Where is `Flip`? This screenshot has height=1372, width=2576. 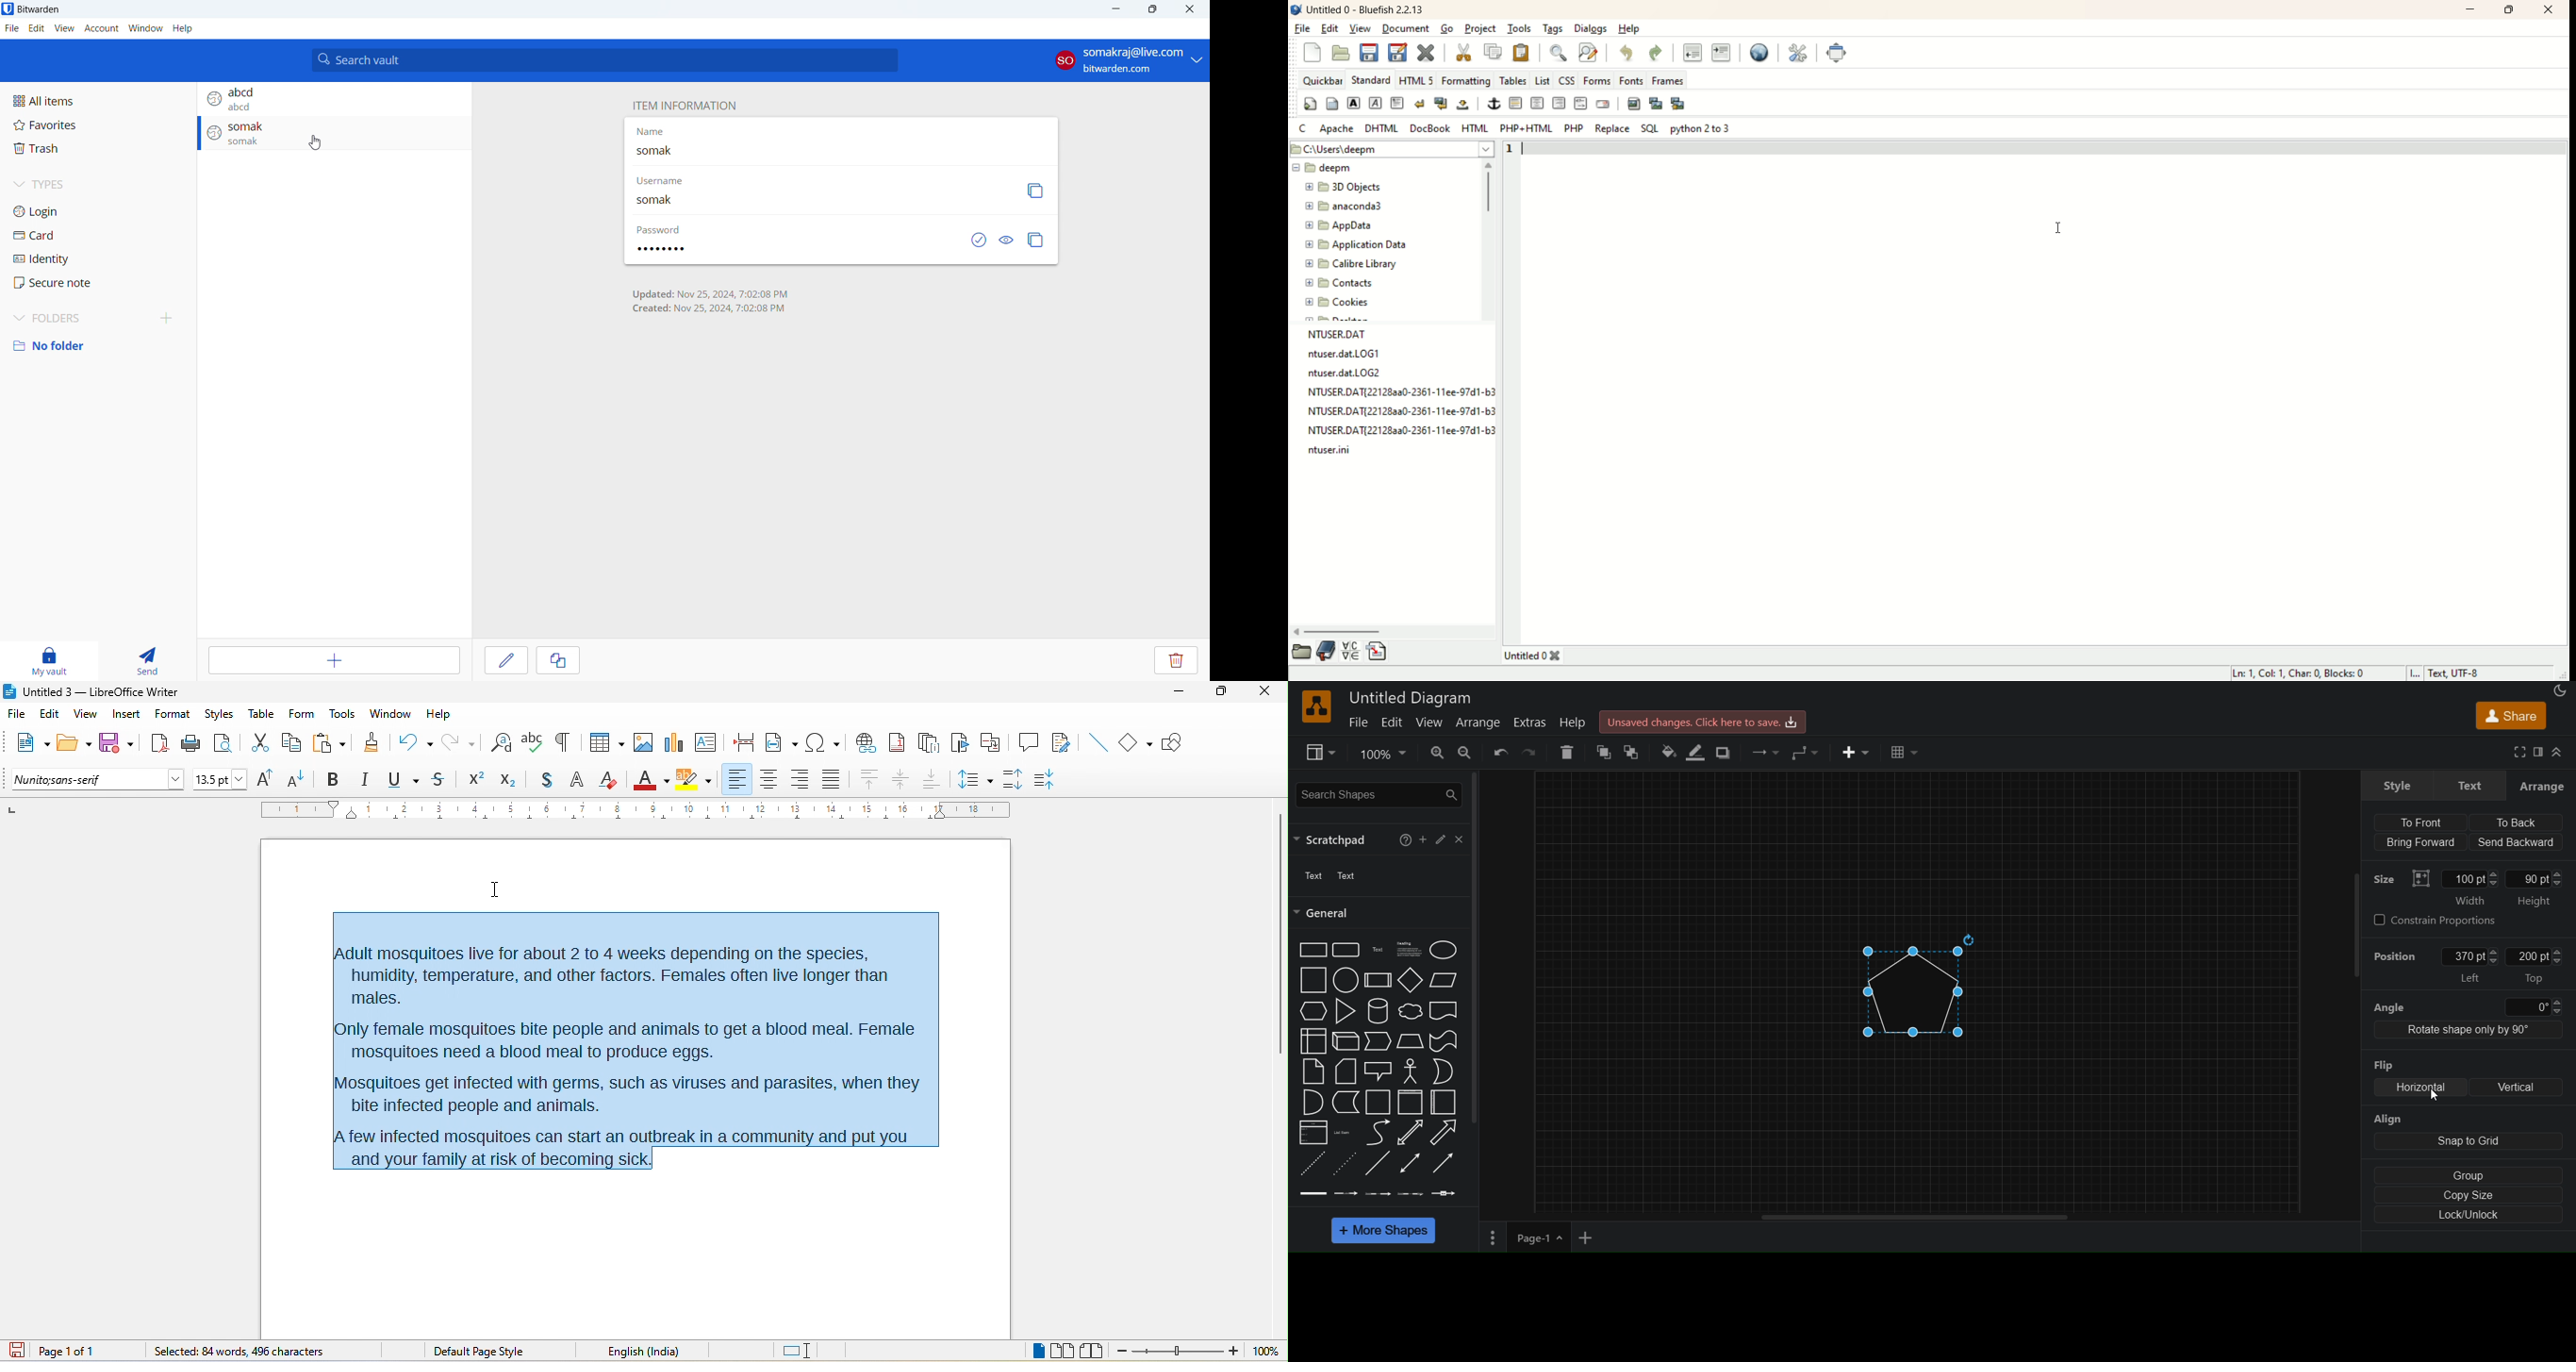 Flip is located at coordinates (2383, 1066).